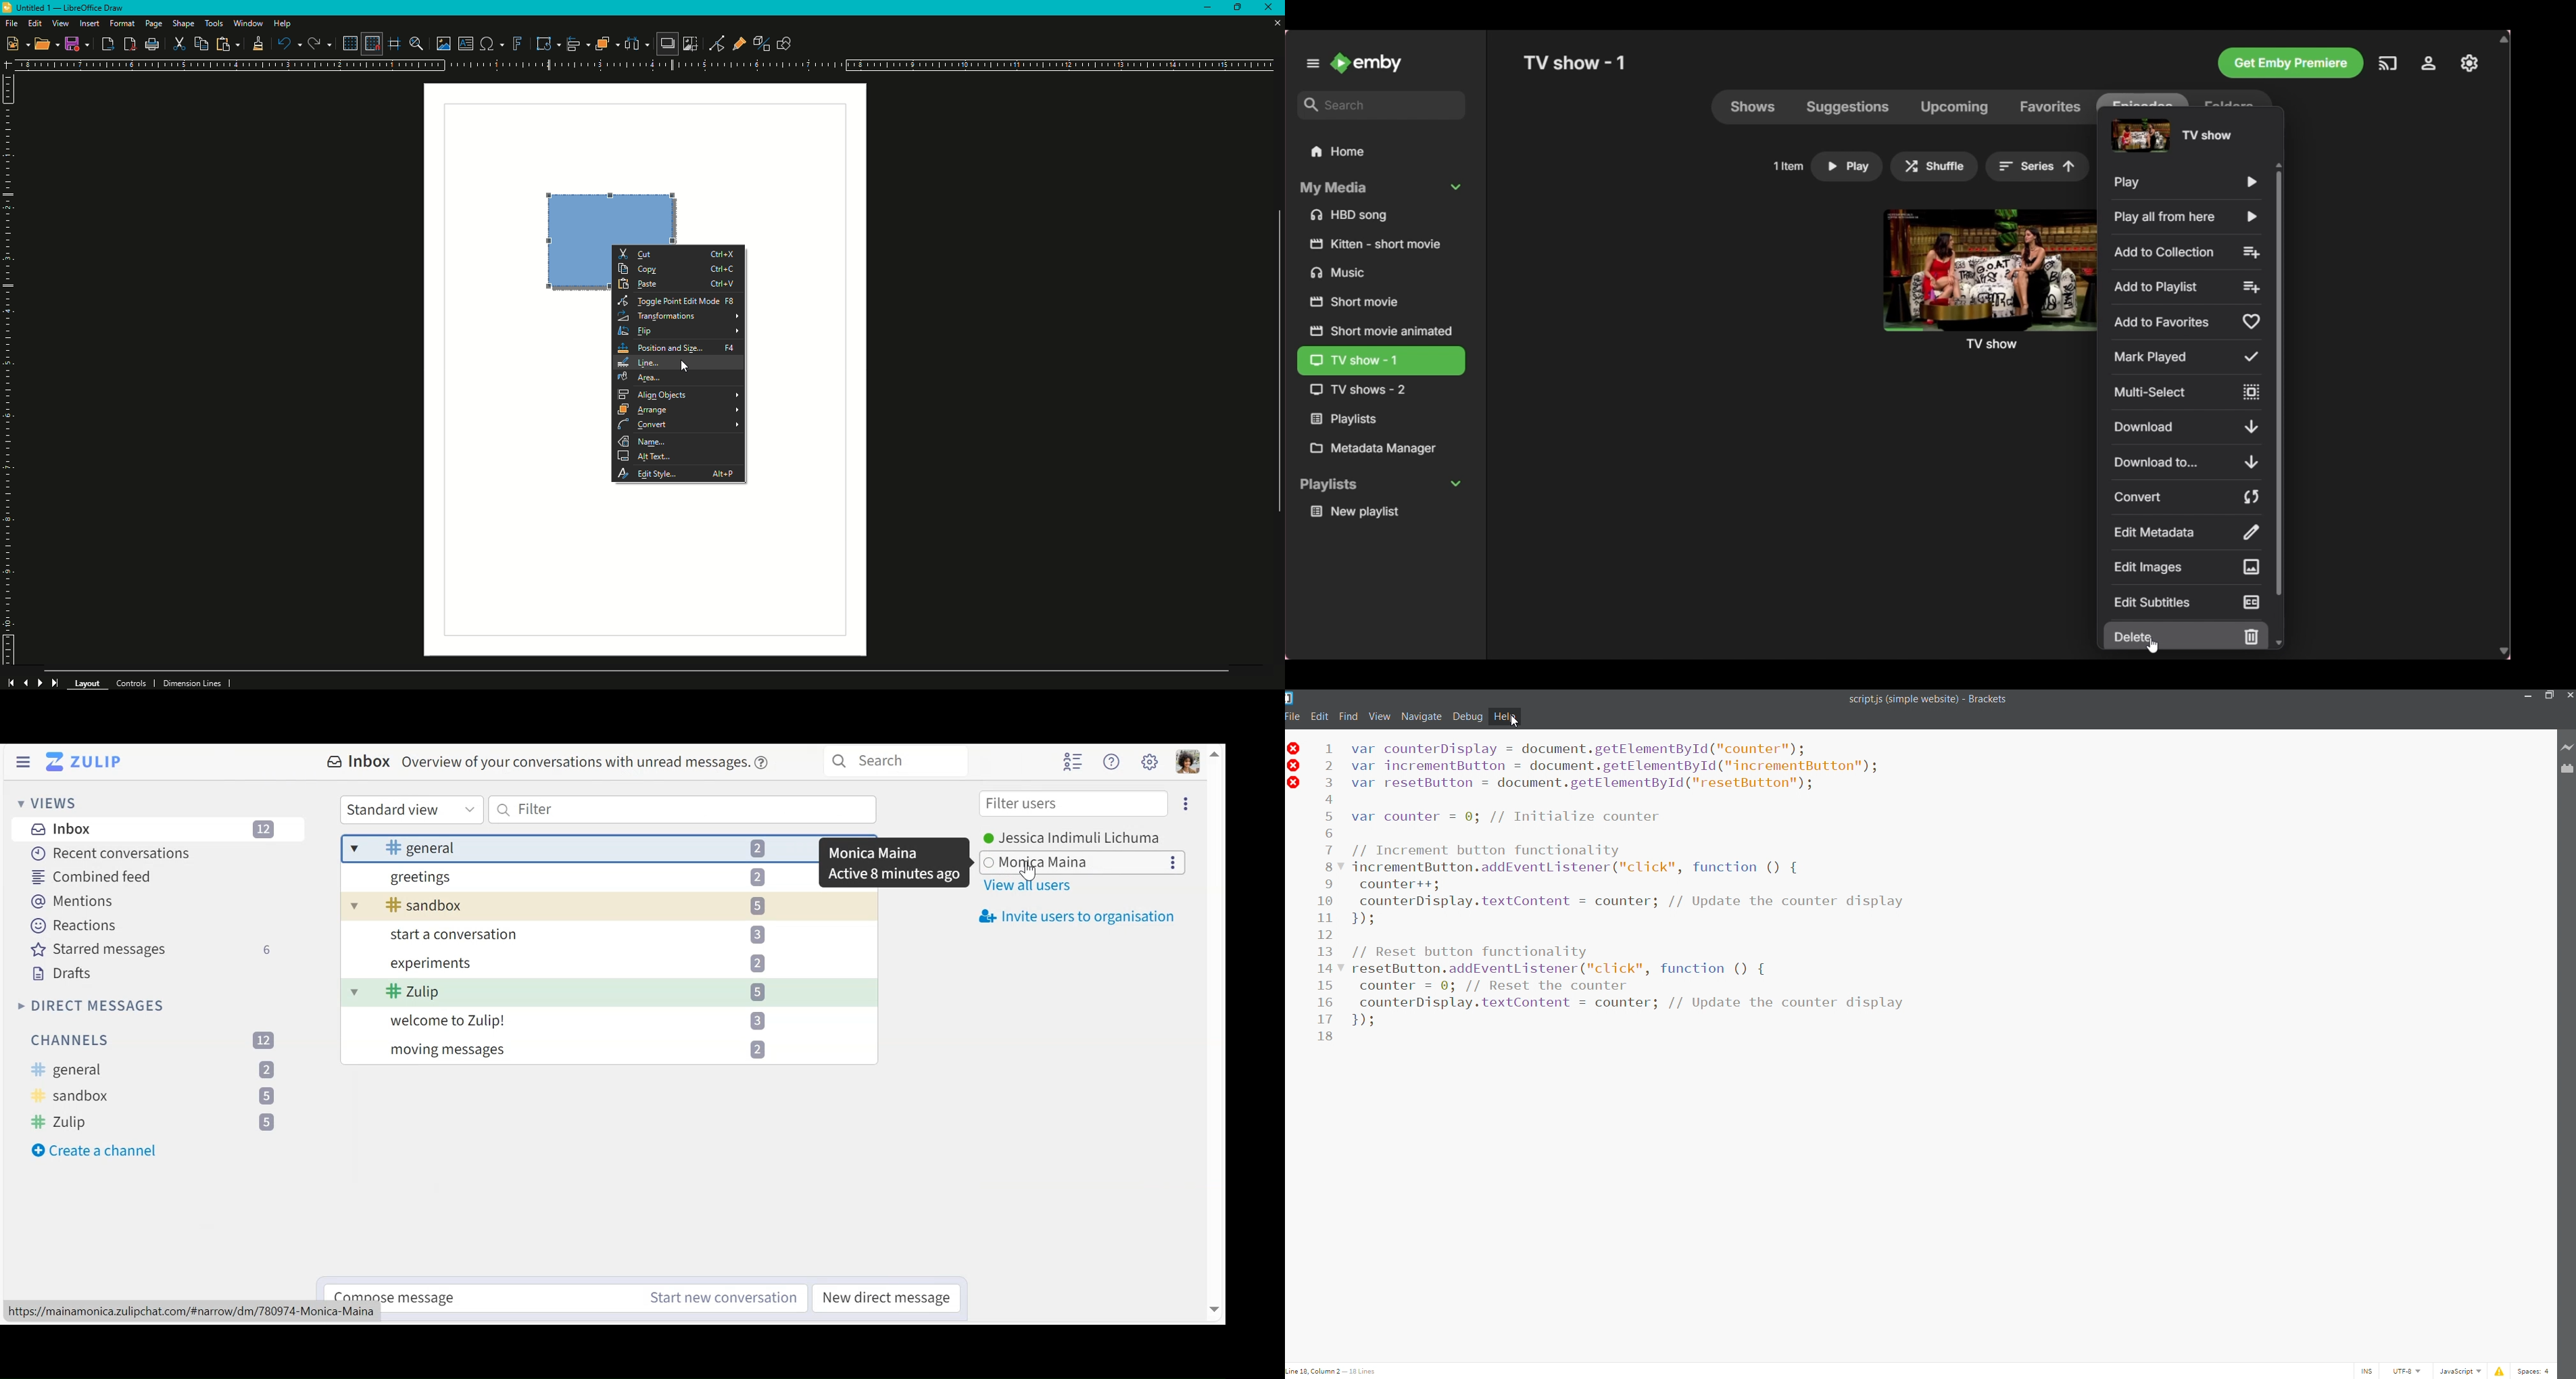 This screenshot has height=1400, width=2576. I want to click on Alt text, so click(679, 457).